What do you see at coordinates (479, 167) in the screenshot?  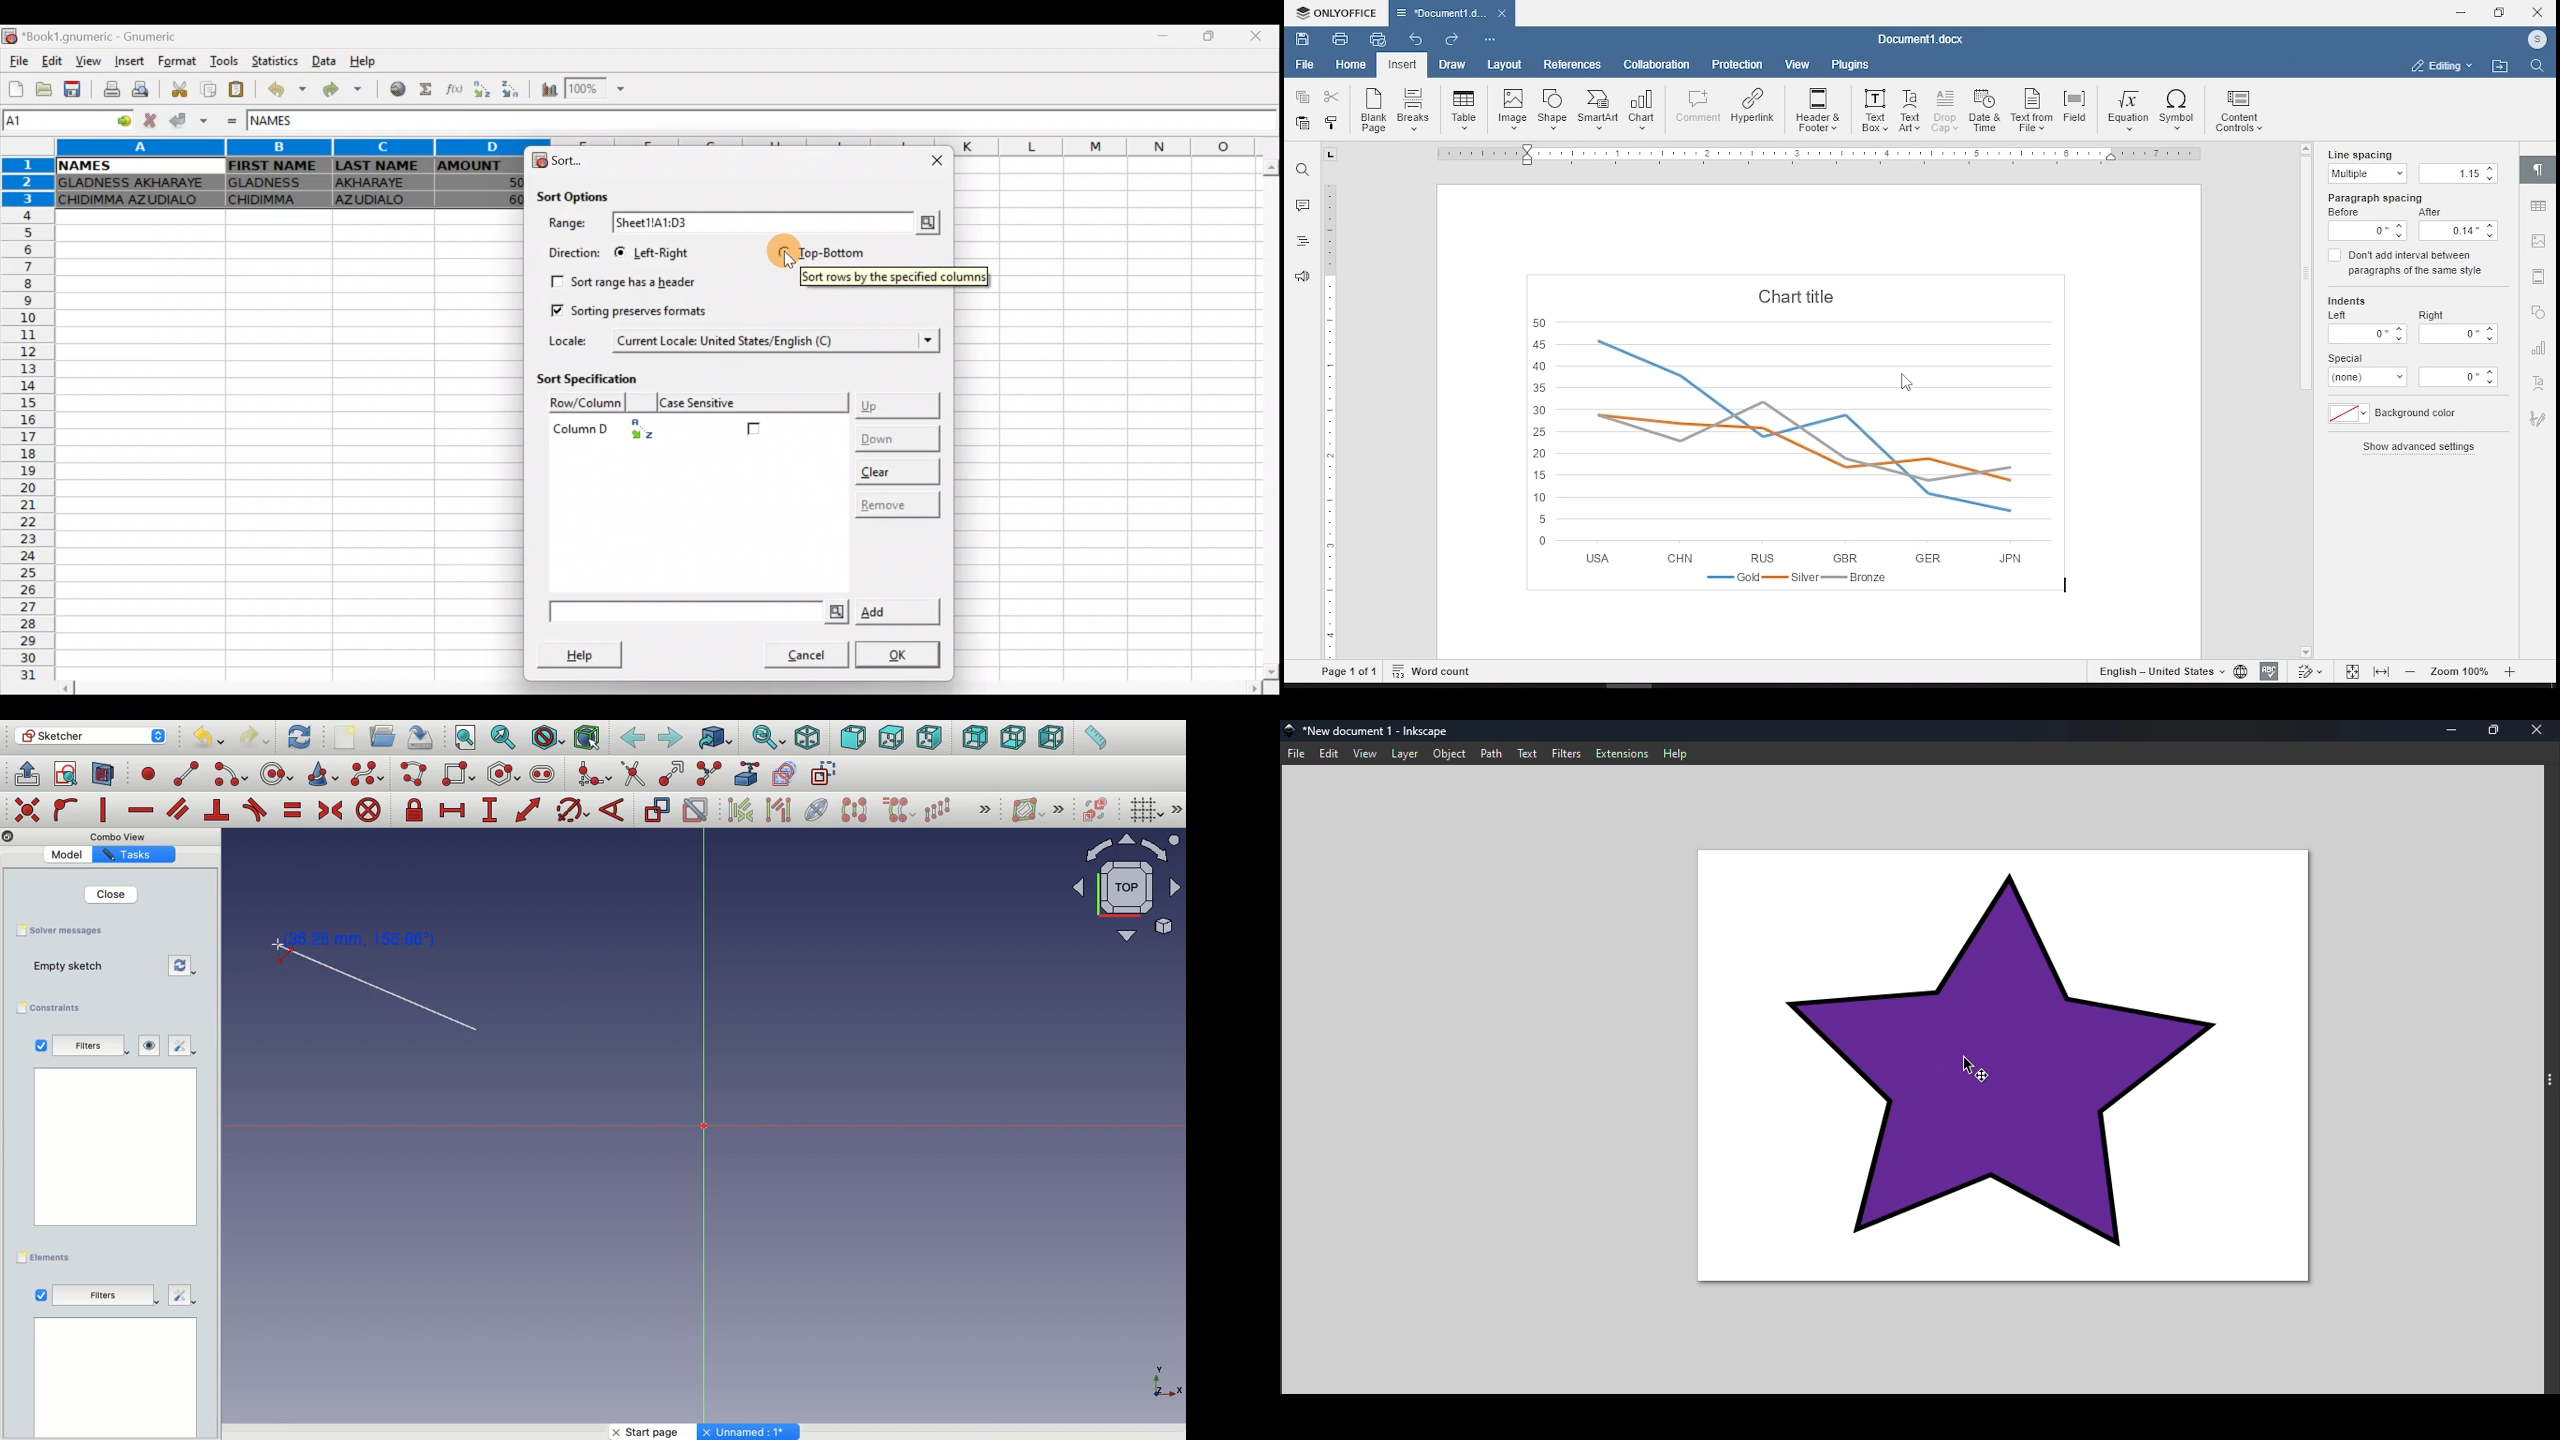 I see `AMOUNT` at bounding box center [479, 167].